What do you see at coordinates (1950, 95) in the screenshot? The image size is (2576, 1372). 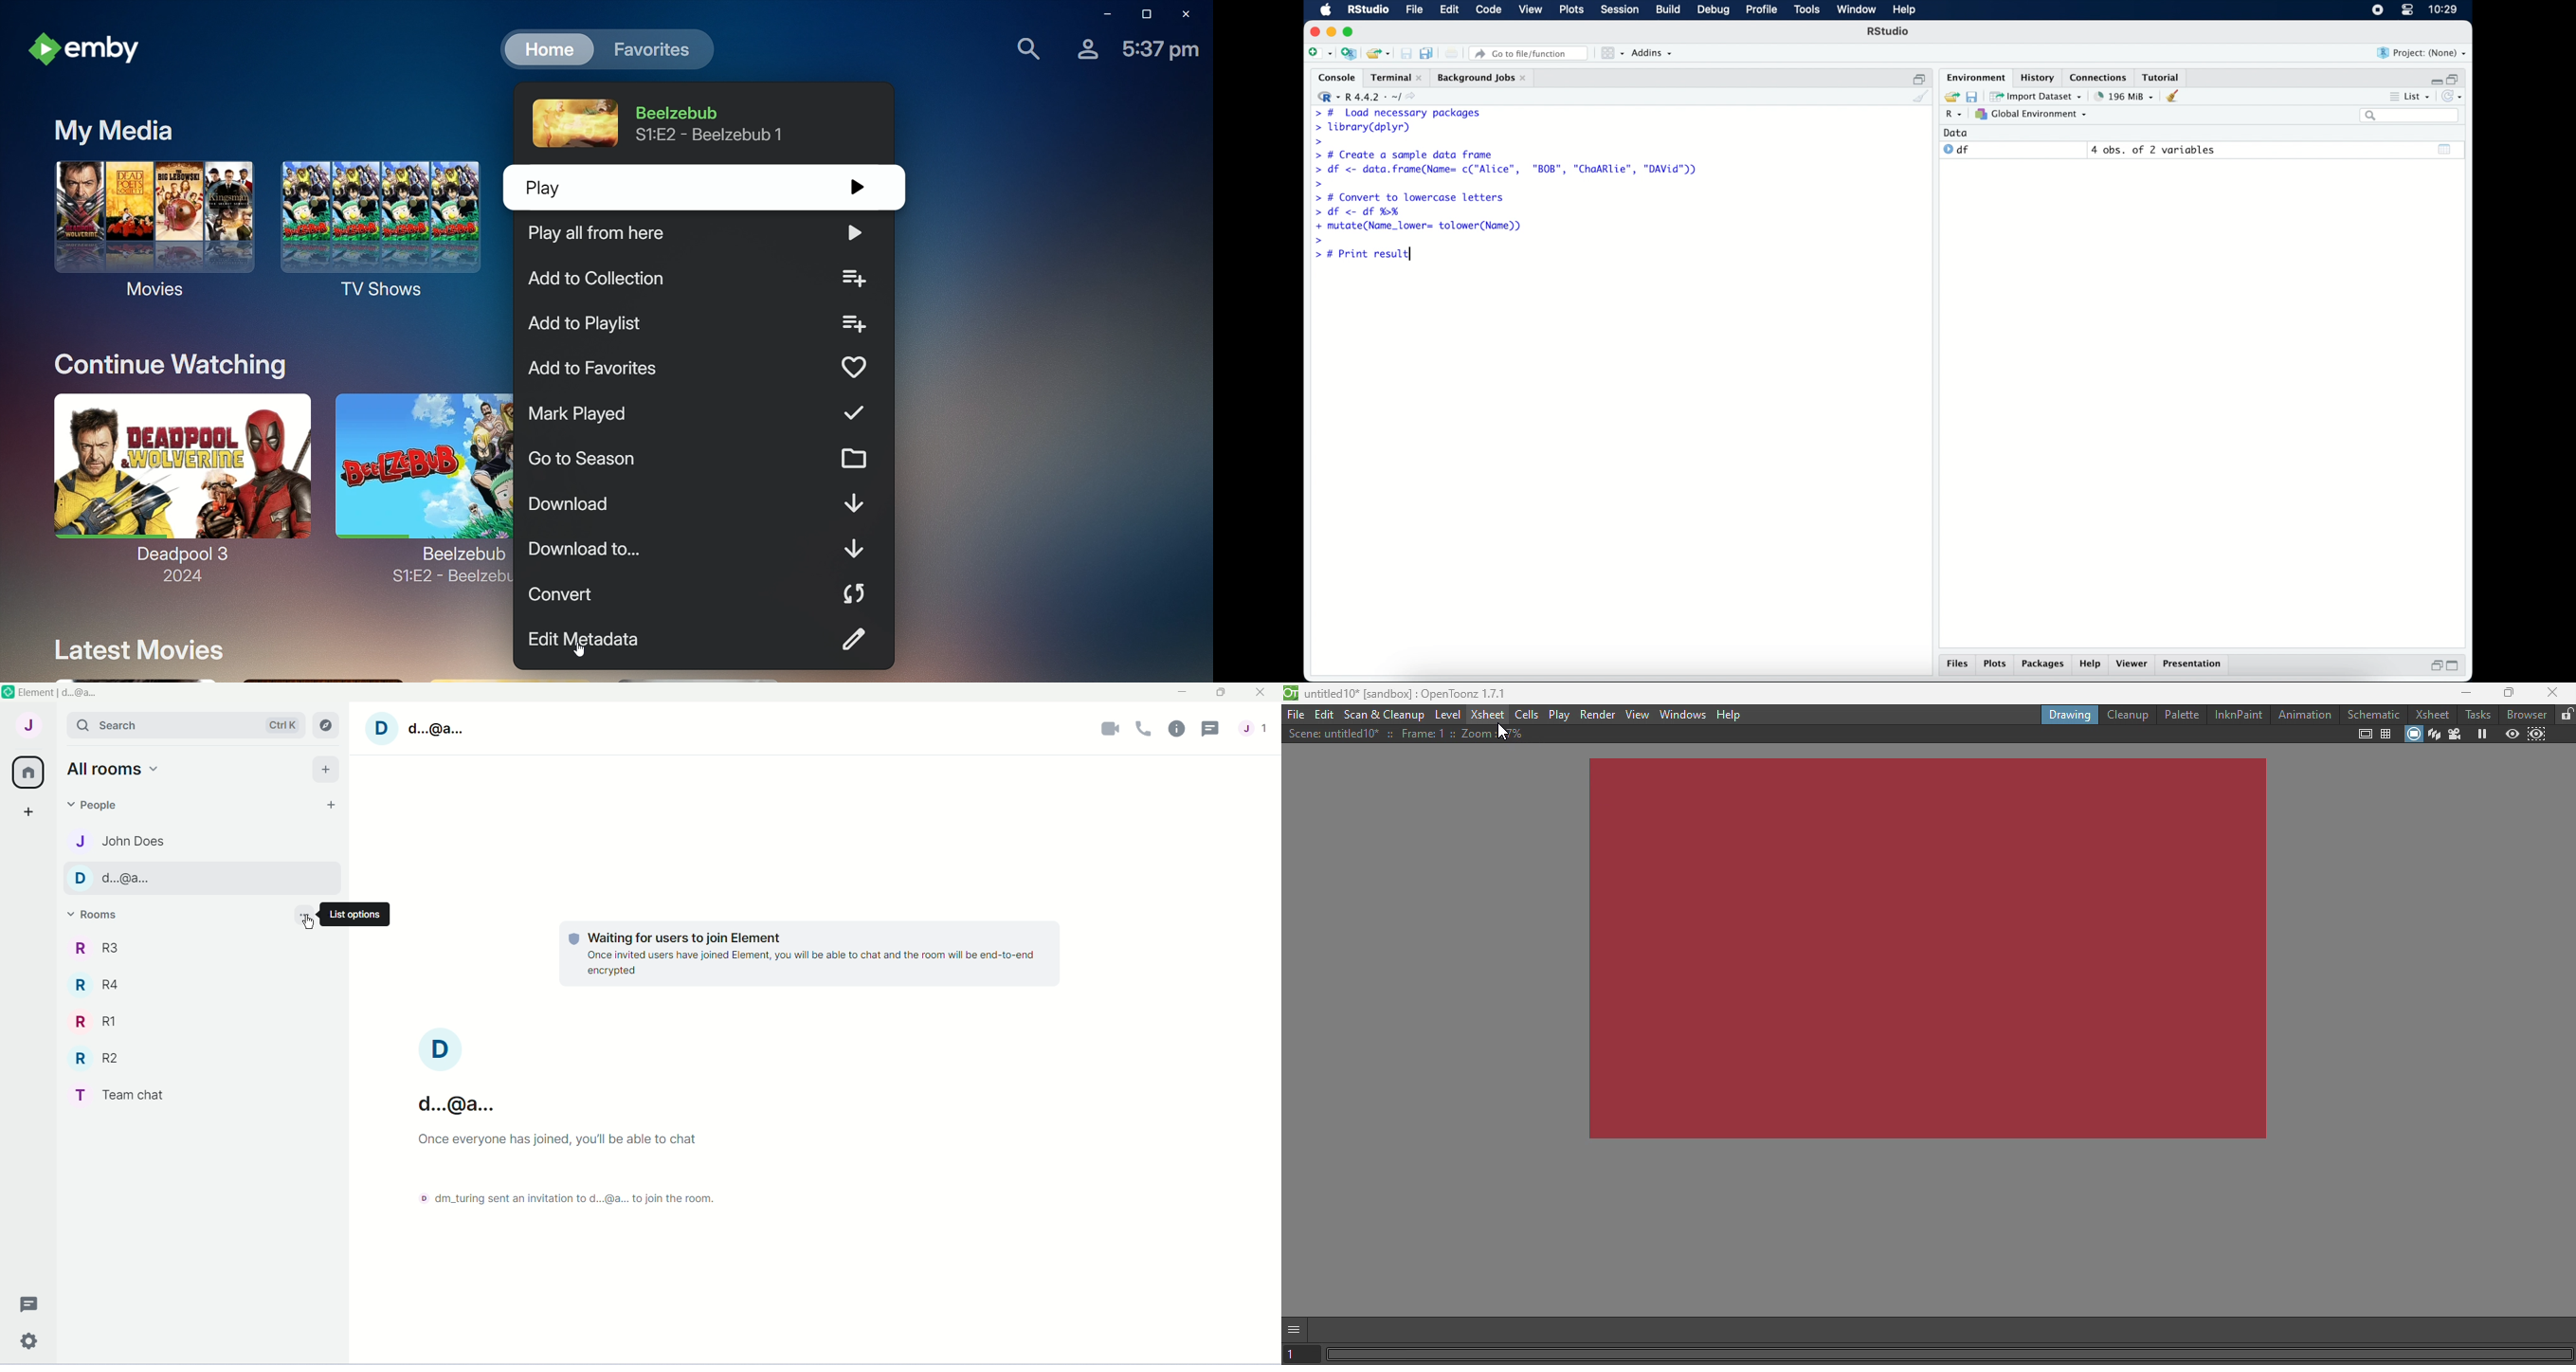 I see `load workspace` at bounding box center [1950, 95].